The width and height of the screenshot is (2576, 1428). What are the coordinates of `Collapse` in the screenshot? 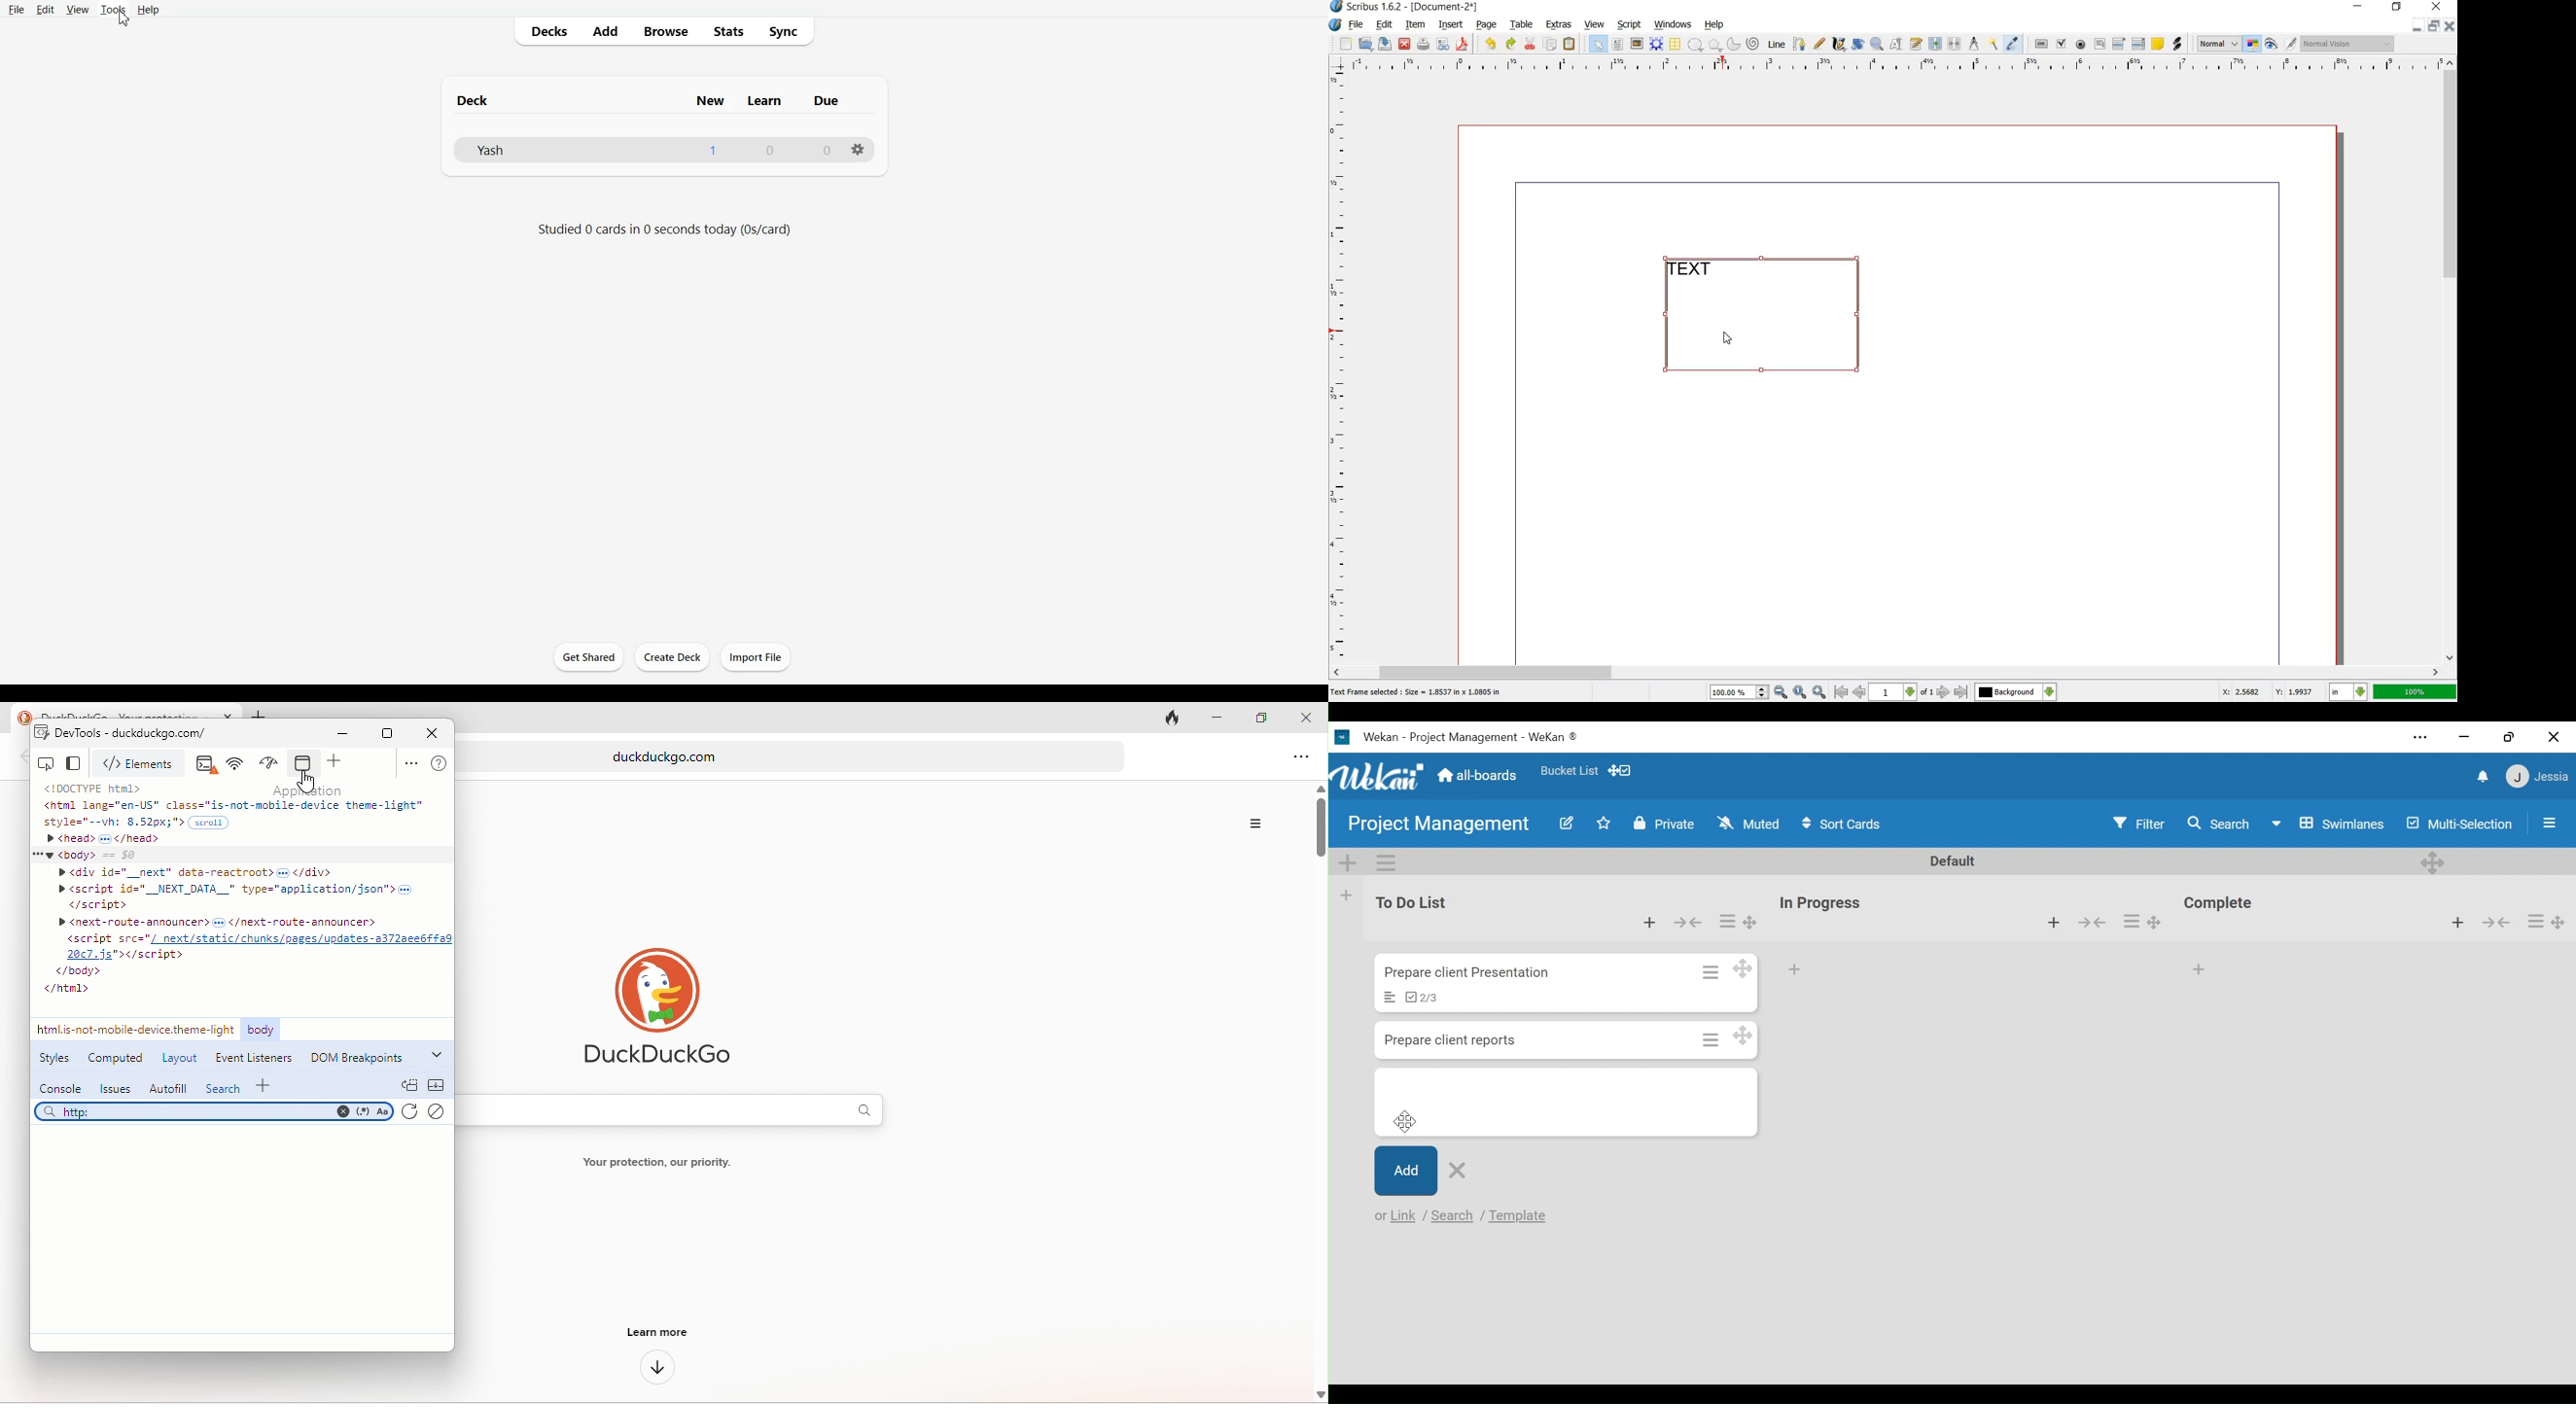 It's located at (1690, 921).